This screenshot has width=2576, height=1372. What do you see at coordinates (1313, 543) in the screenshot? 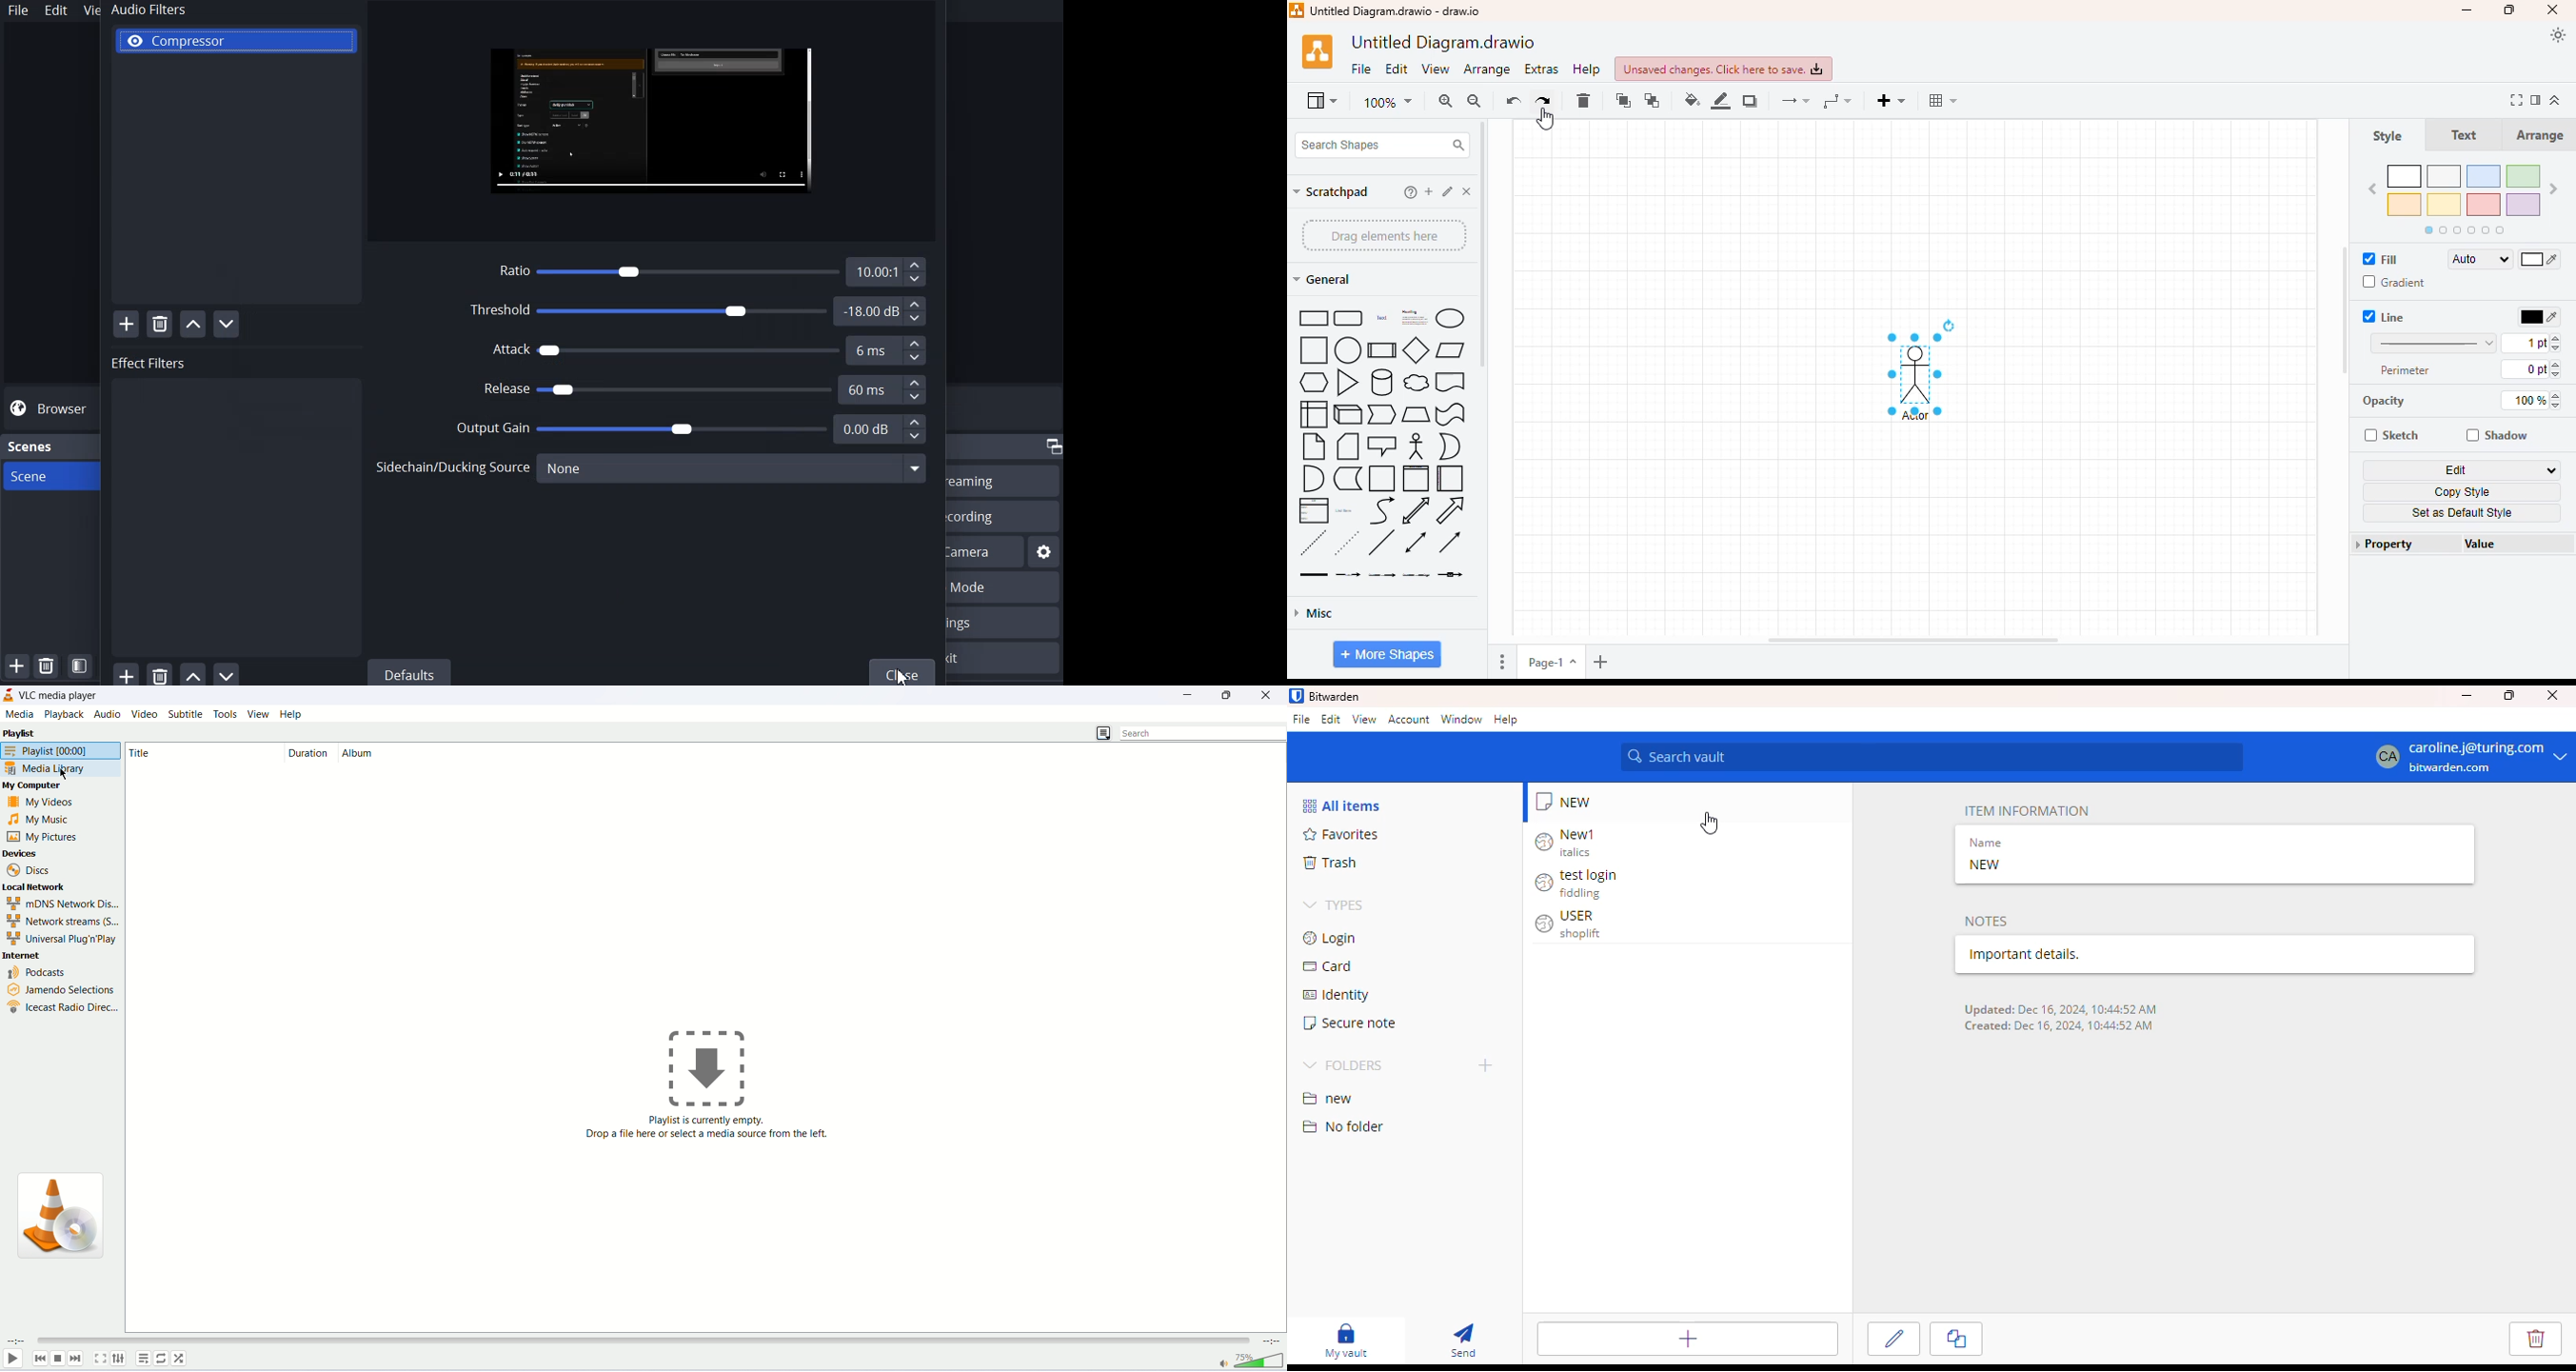
I see `dashed line` at bounding box center [1313, 543].